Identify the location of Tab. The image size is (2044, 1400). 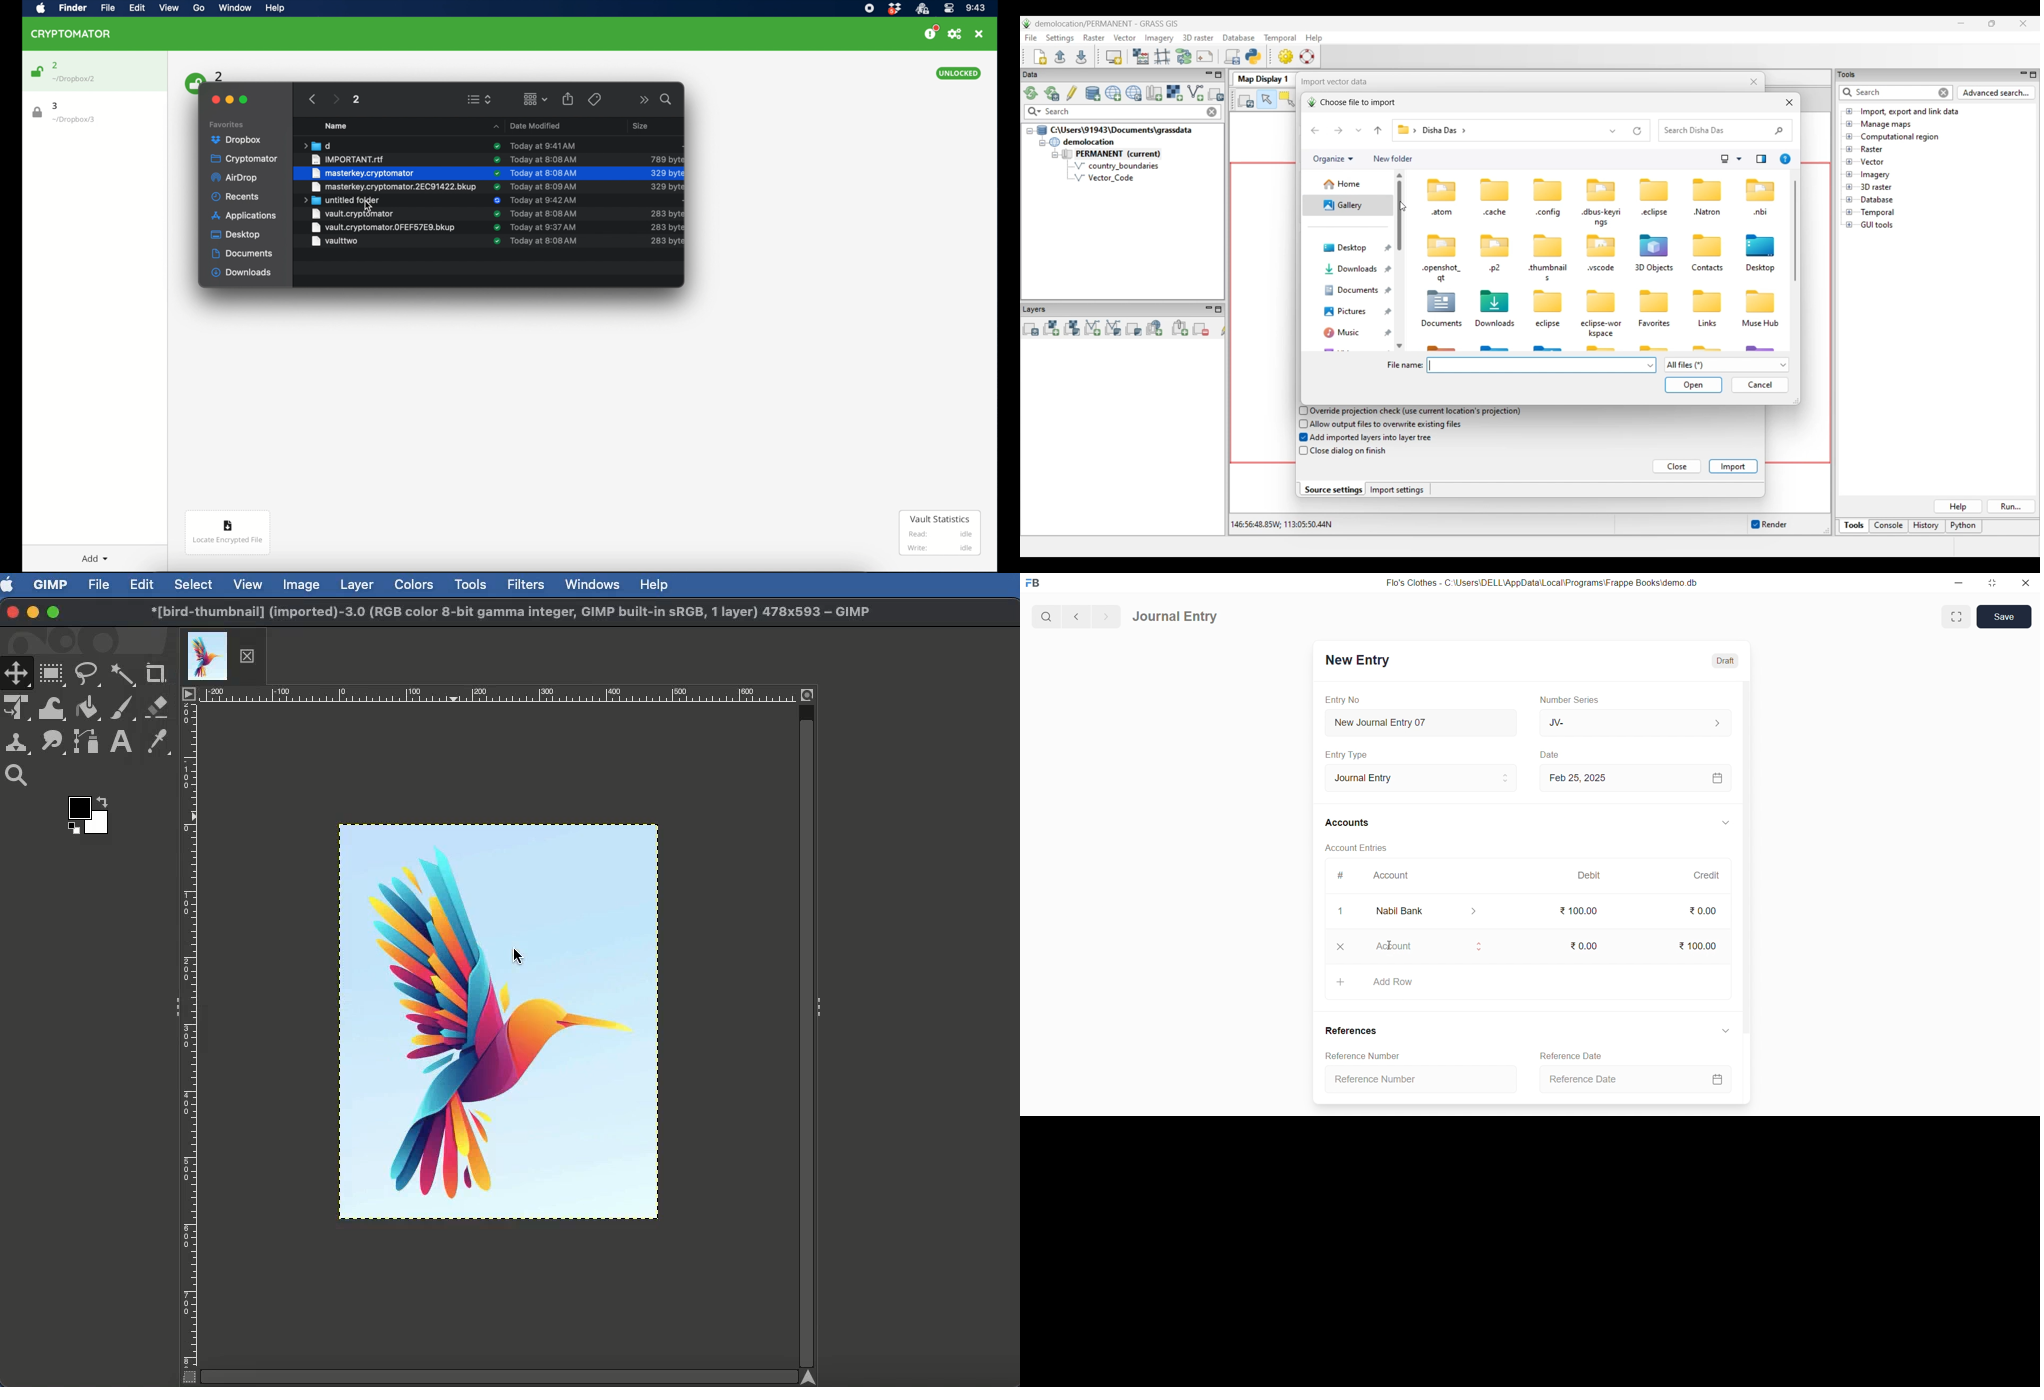
(219, 651).